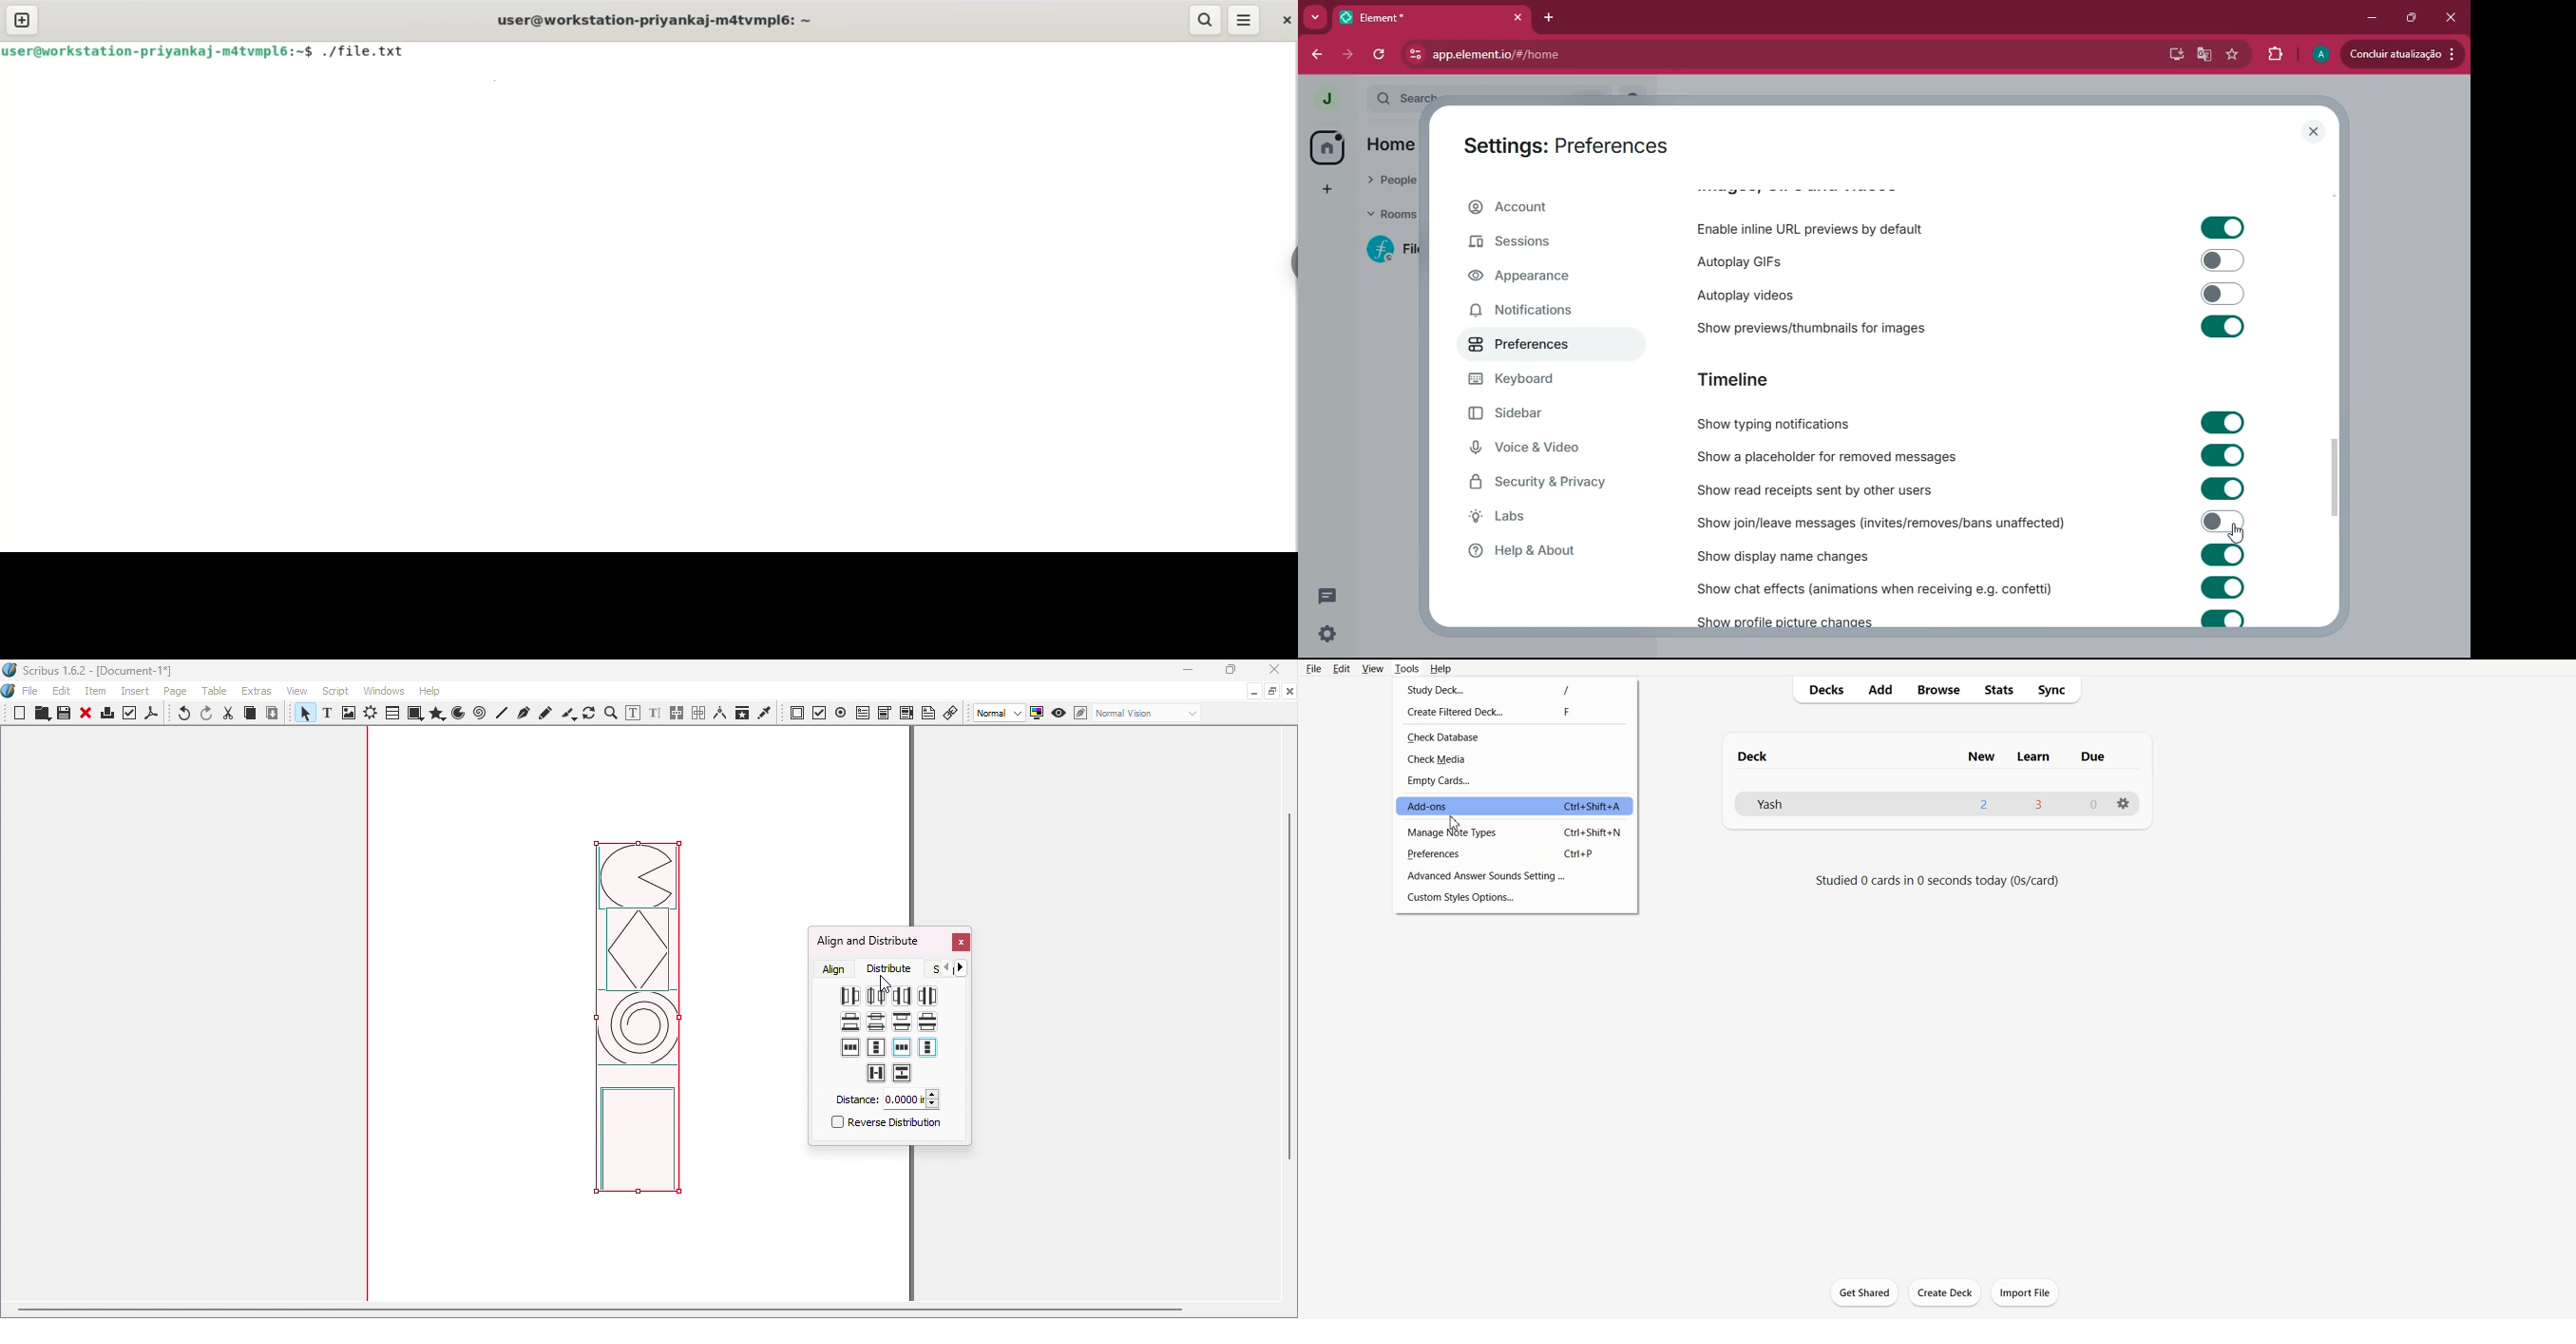 The width and height of the screenshot is (2576, 1344). I want to click on Distribute tops equidistantly, so click(902, 1021).